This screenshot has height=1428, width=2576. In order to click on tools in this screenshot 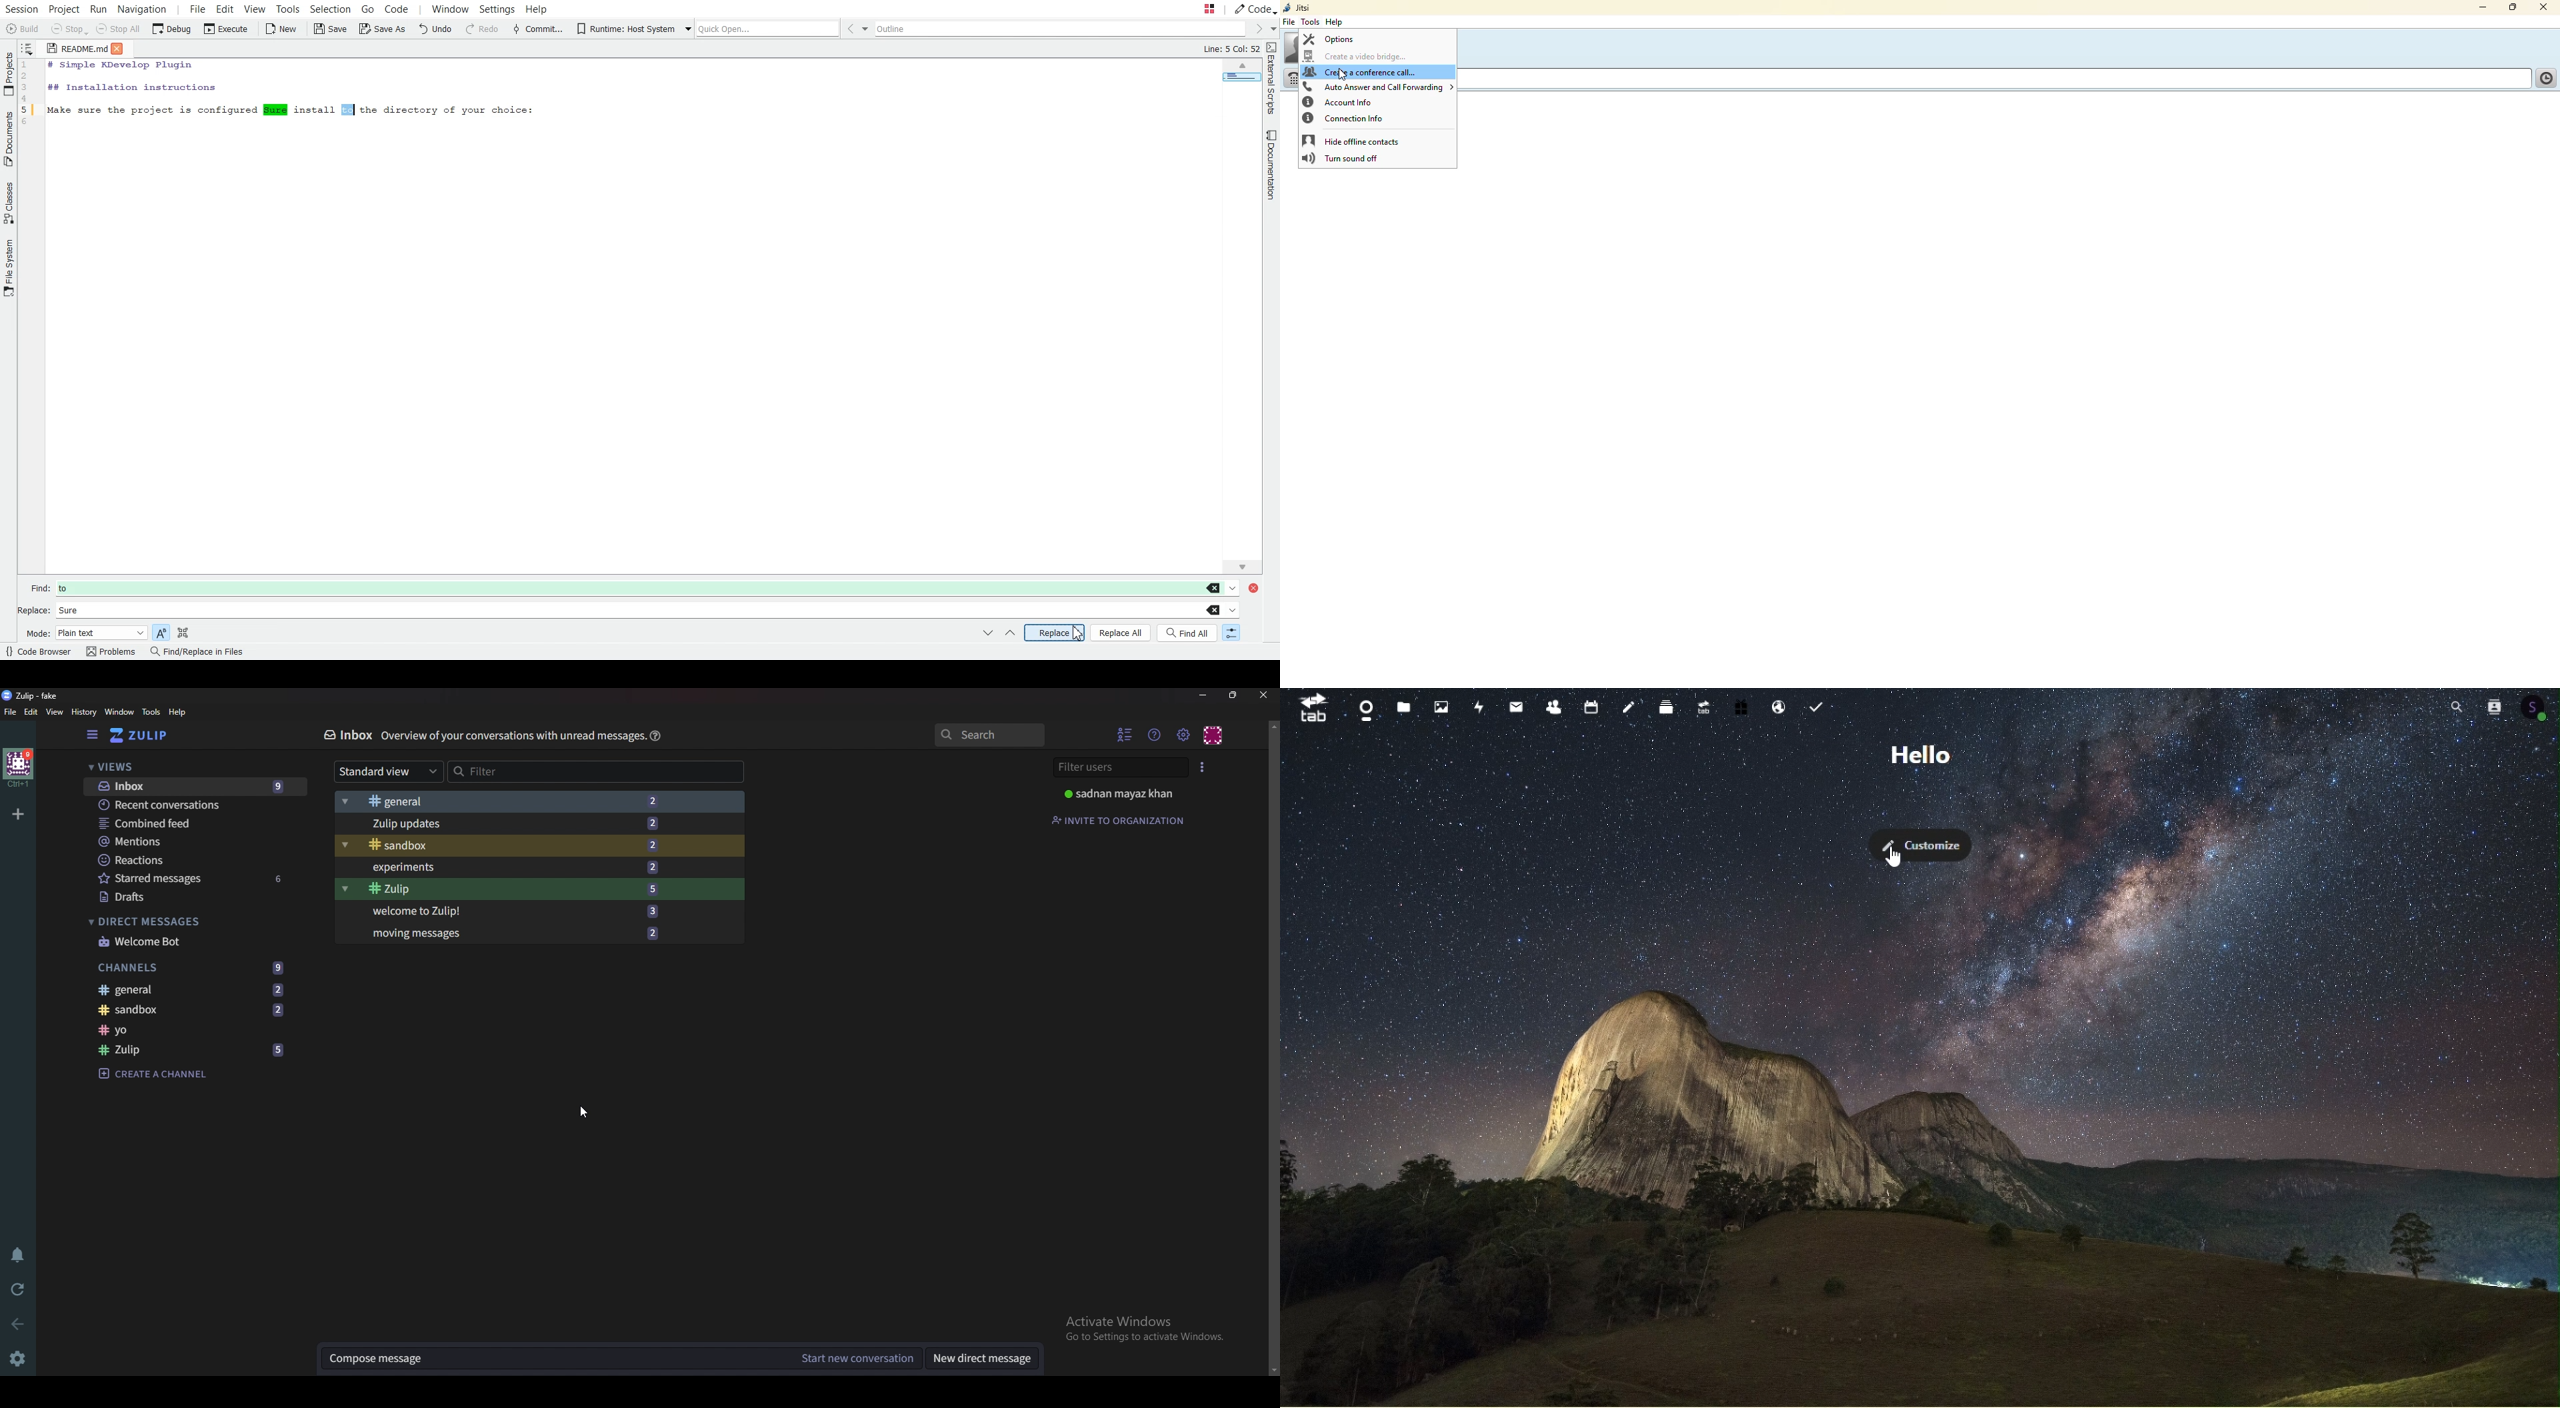, I will do `click(1311, 22)`.